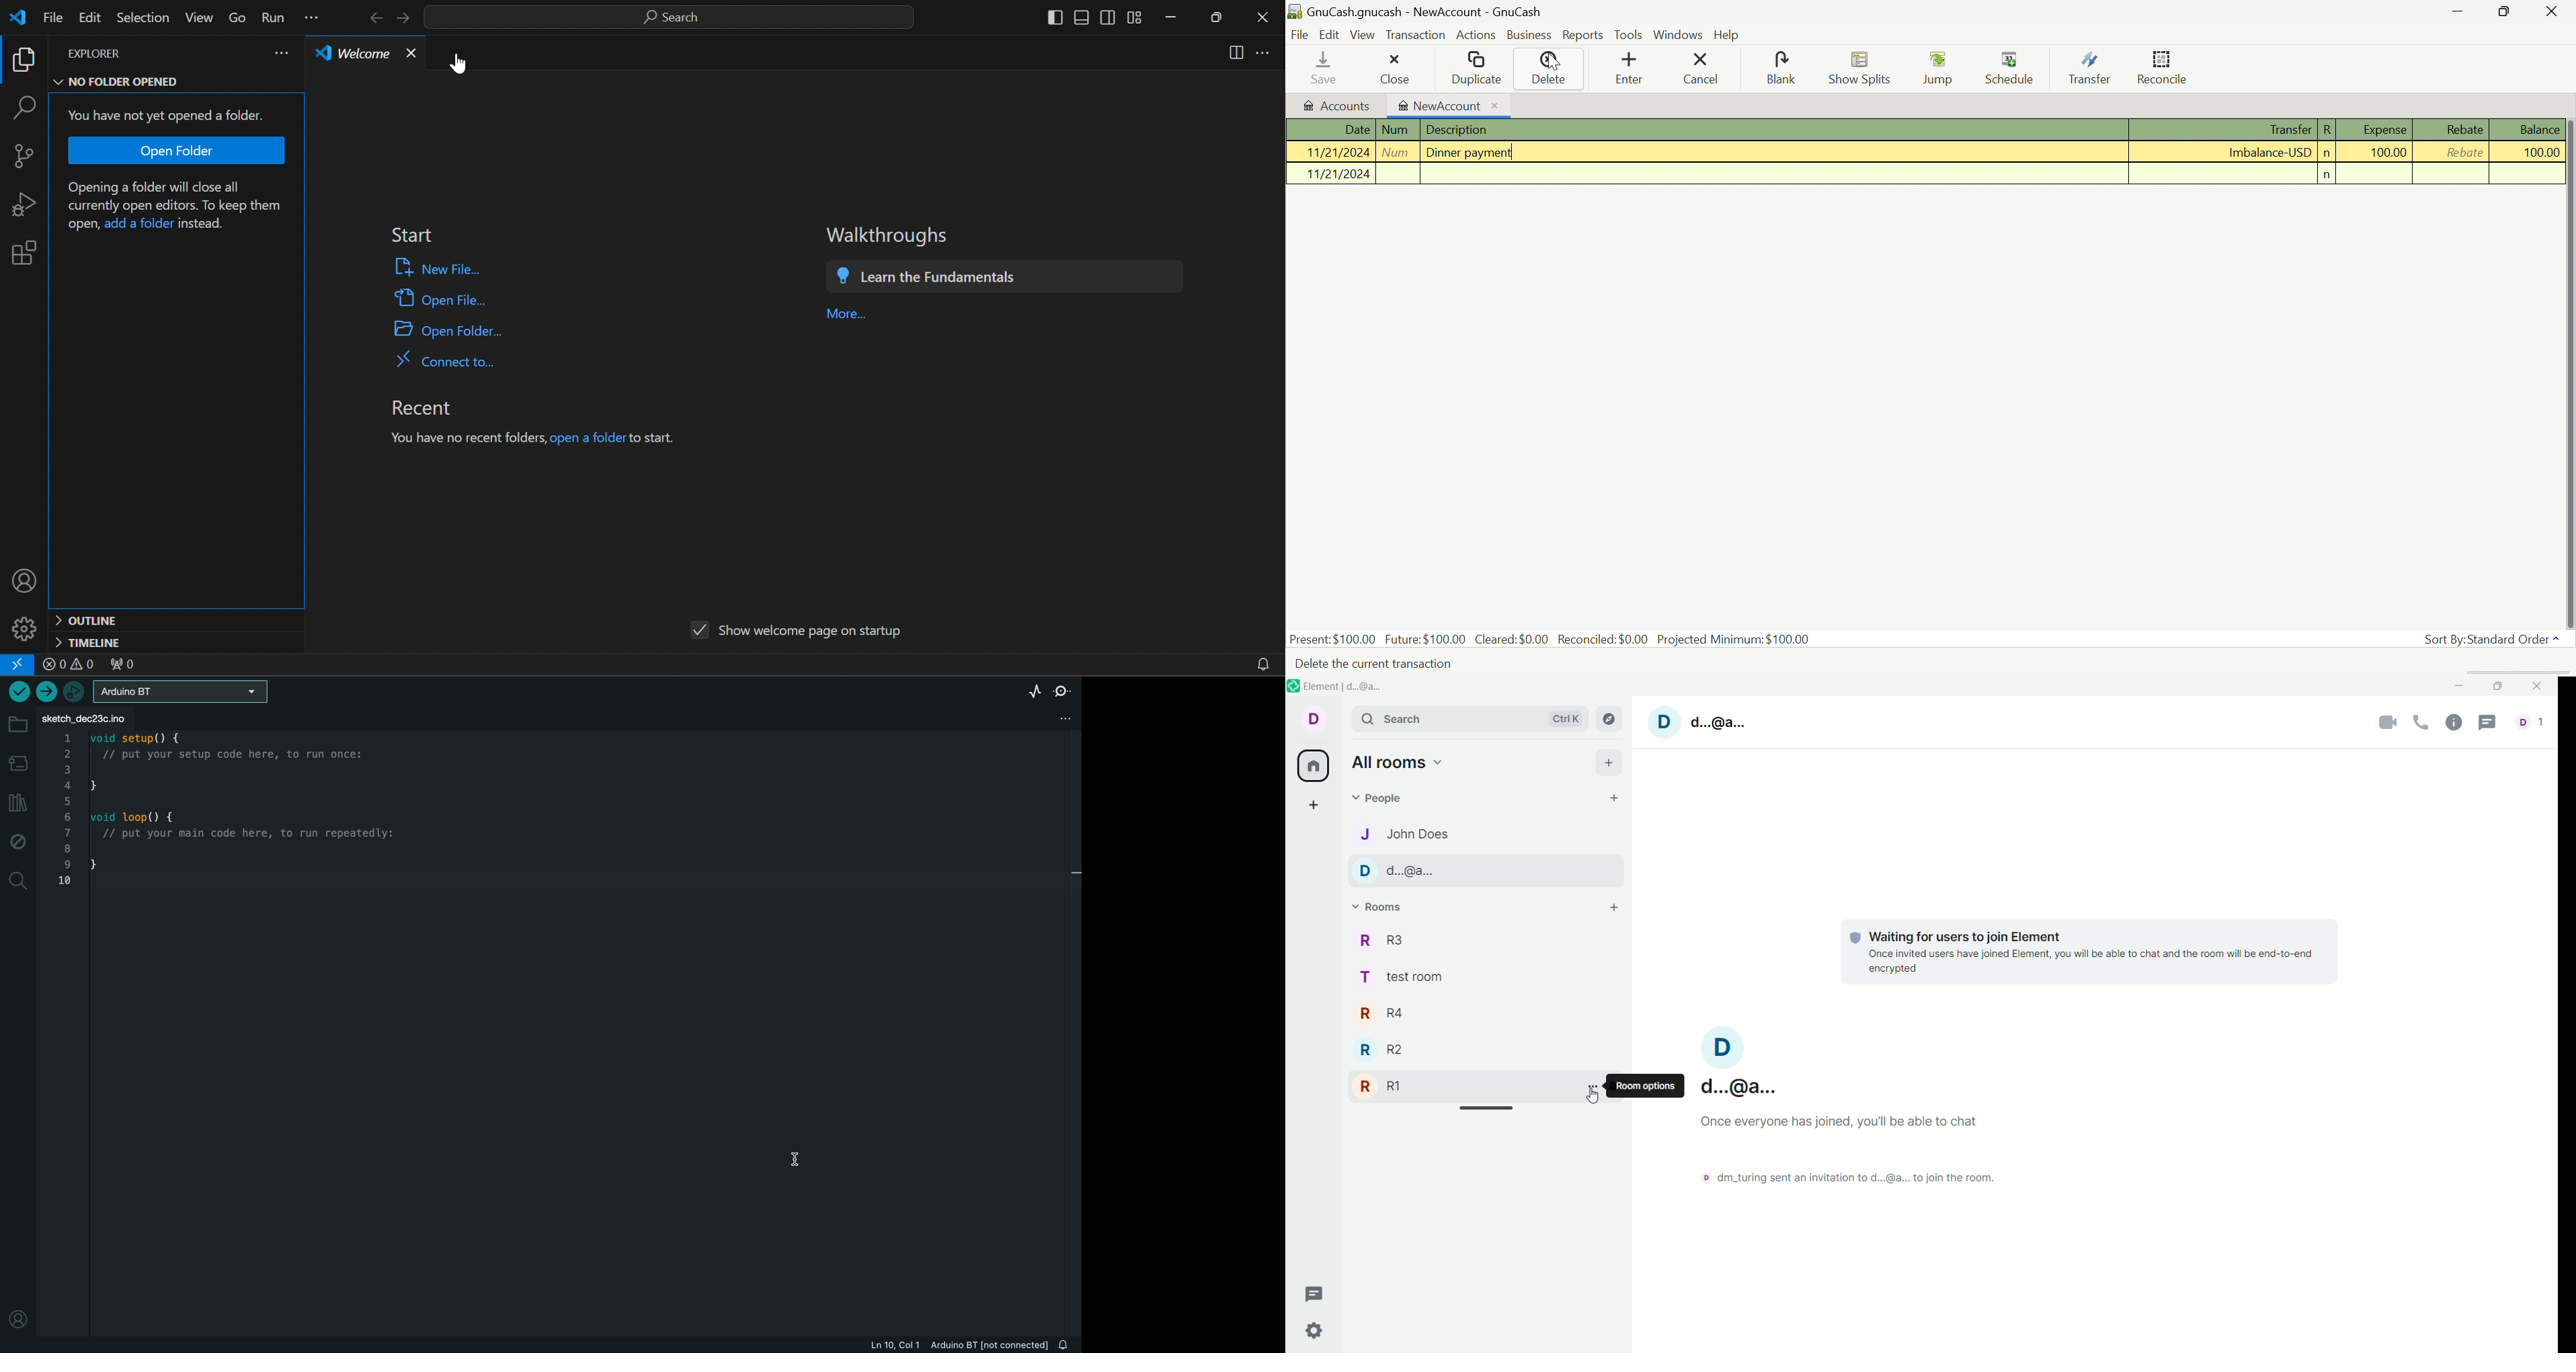 Image resolution: width=2576 pixels, height=1372 pixels. Describe the element at coordinates (1376, 908) in the screenshot. I see `rooms` at that location.